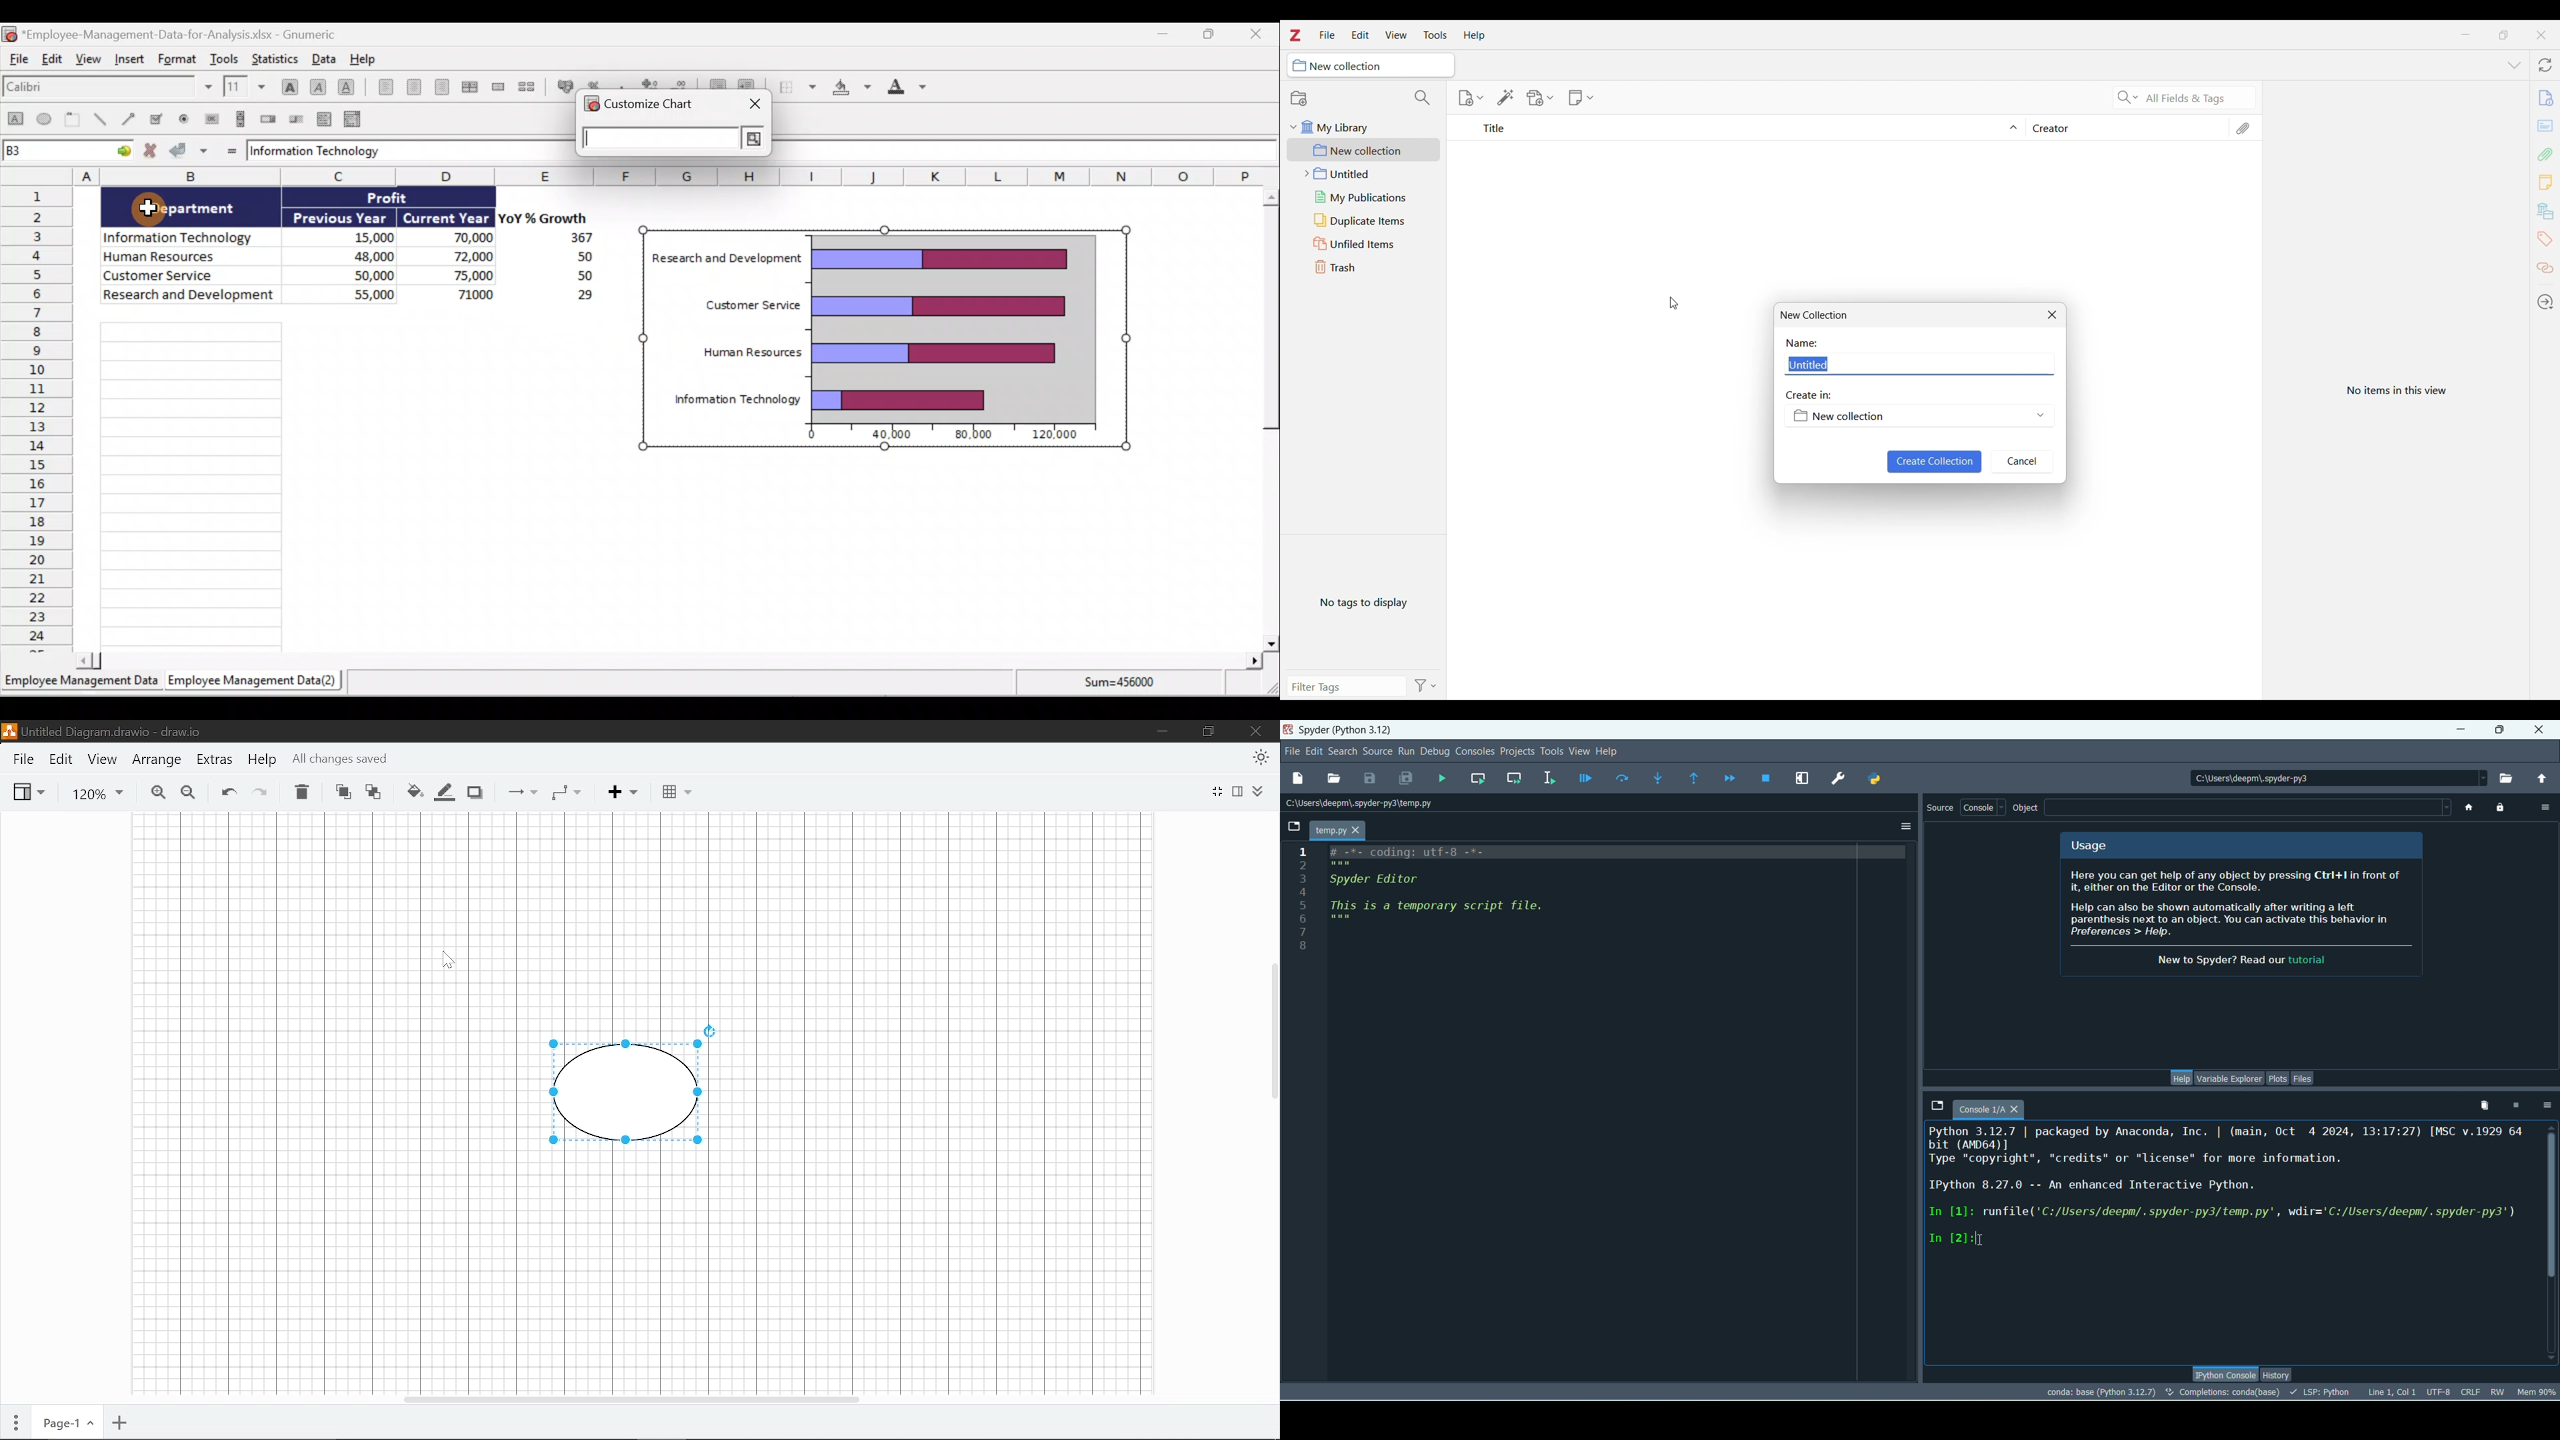 Image resolution: width=2576 pixels, height=1456 pixels. What do you see at coordinates (2547, 211) in the screenshot?
I see `banks` at bounding box center [2547, 211].